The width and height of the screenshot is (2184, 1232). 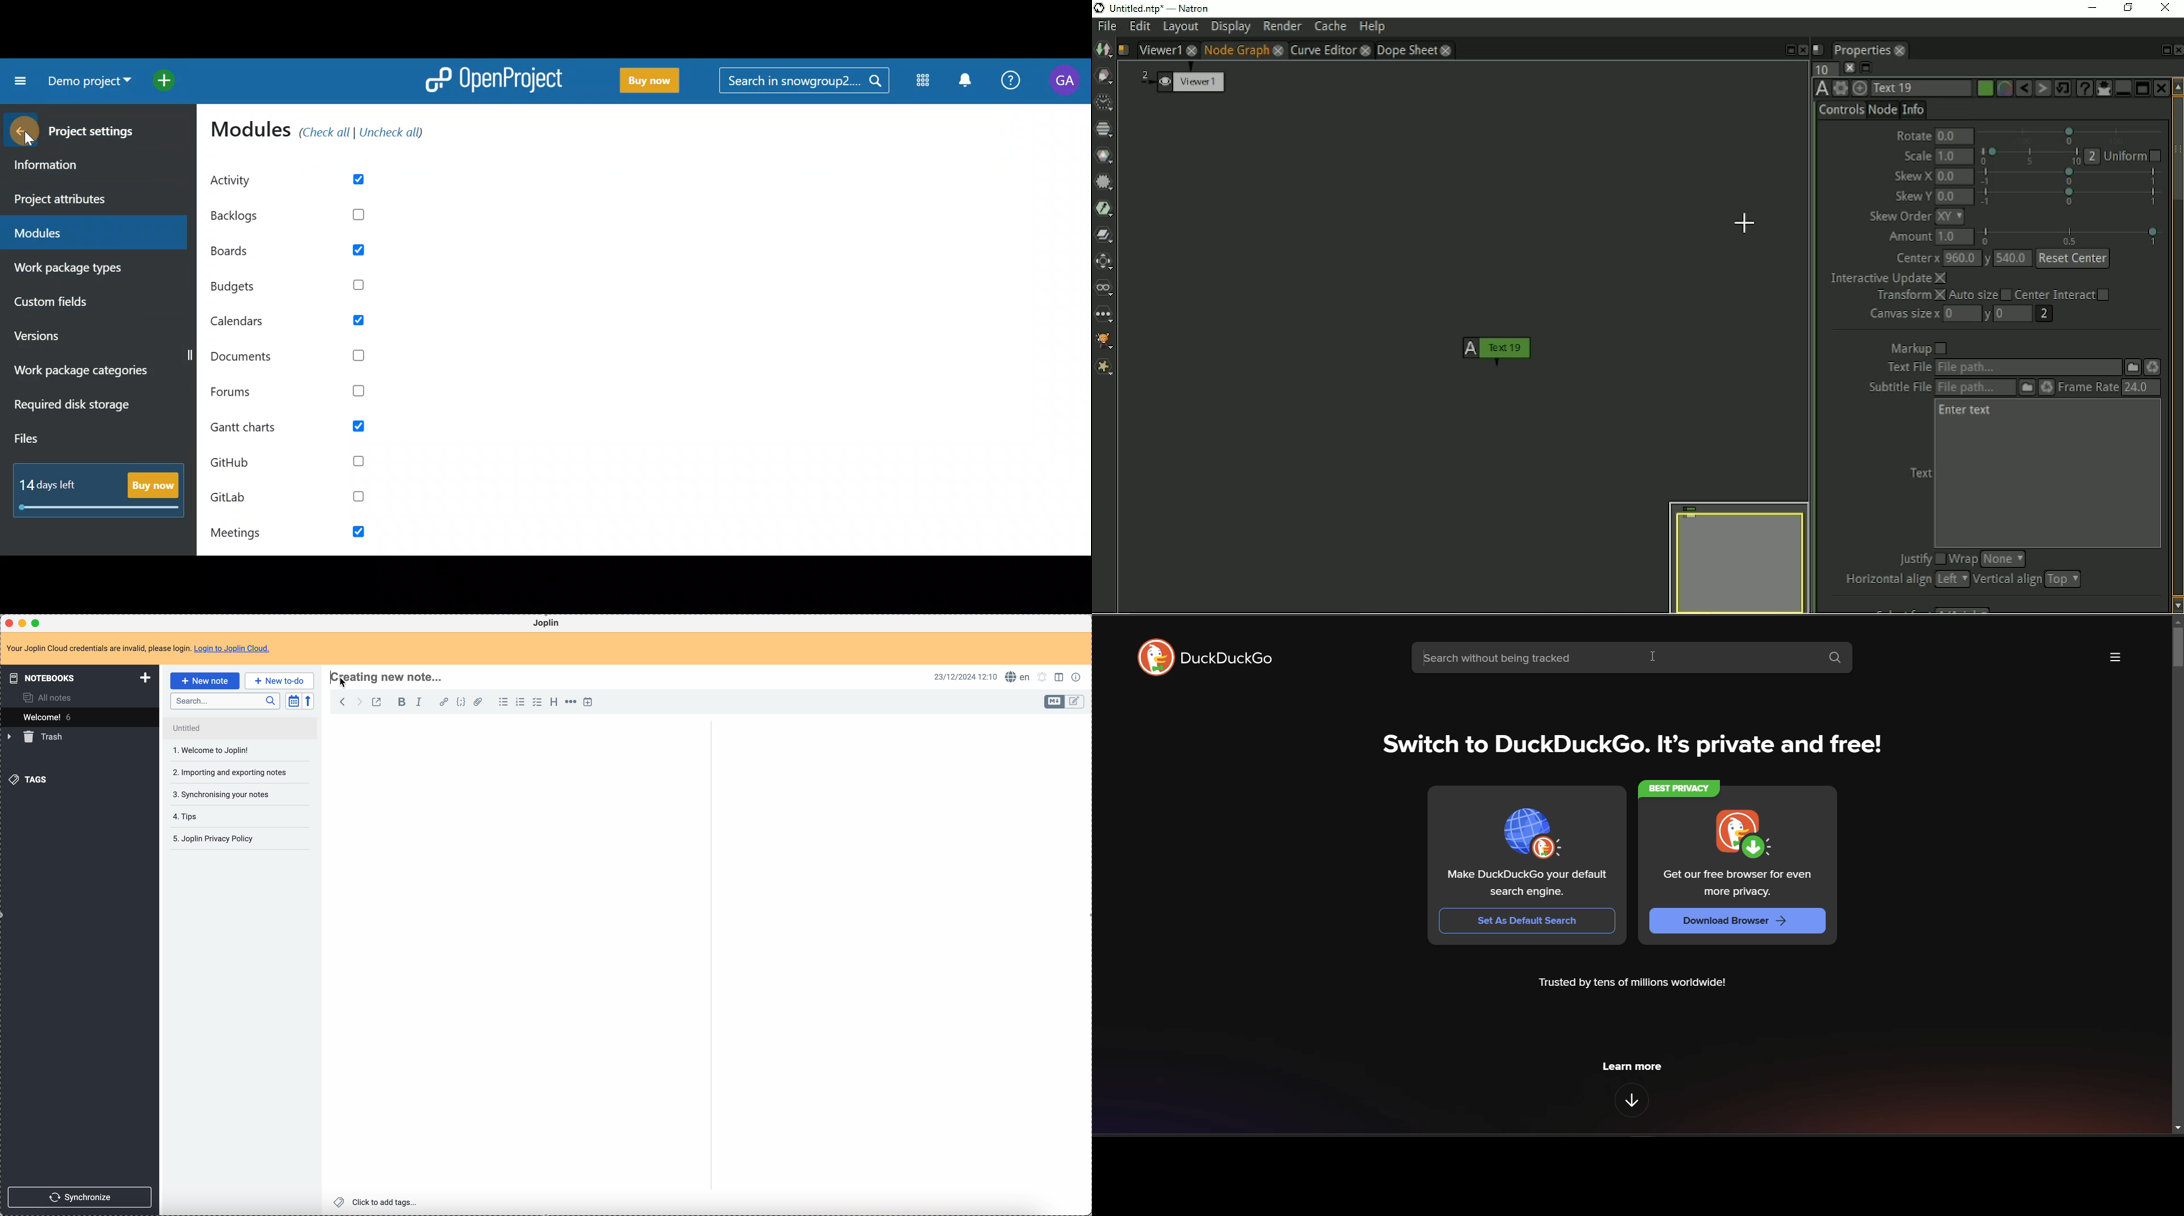 I want to click on bulleted list, so click(x=503, y=703).